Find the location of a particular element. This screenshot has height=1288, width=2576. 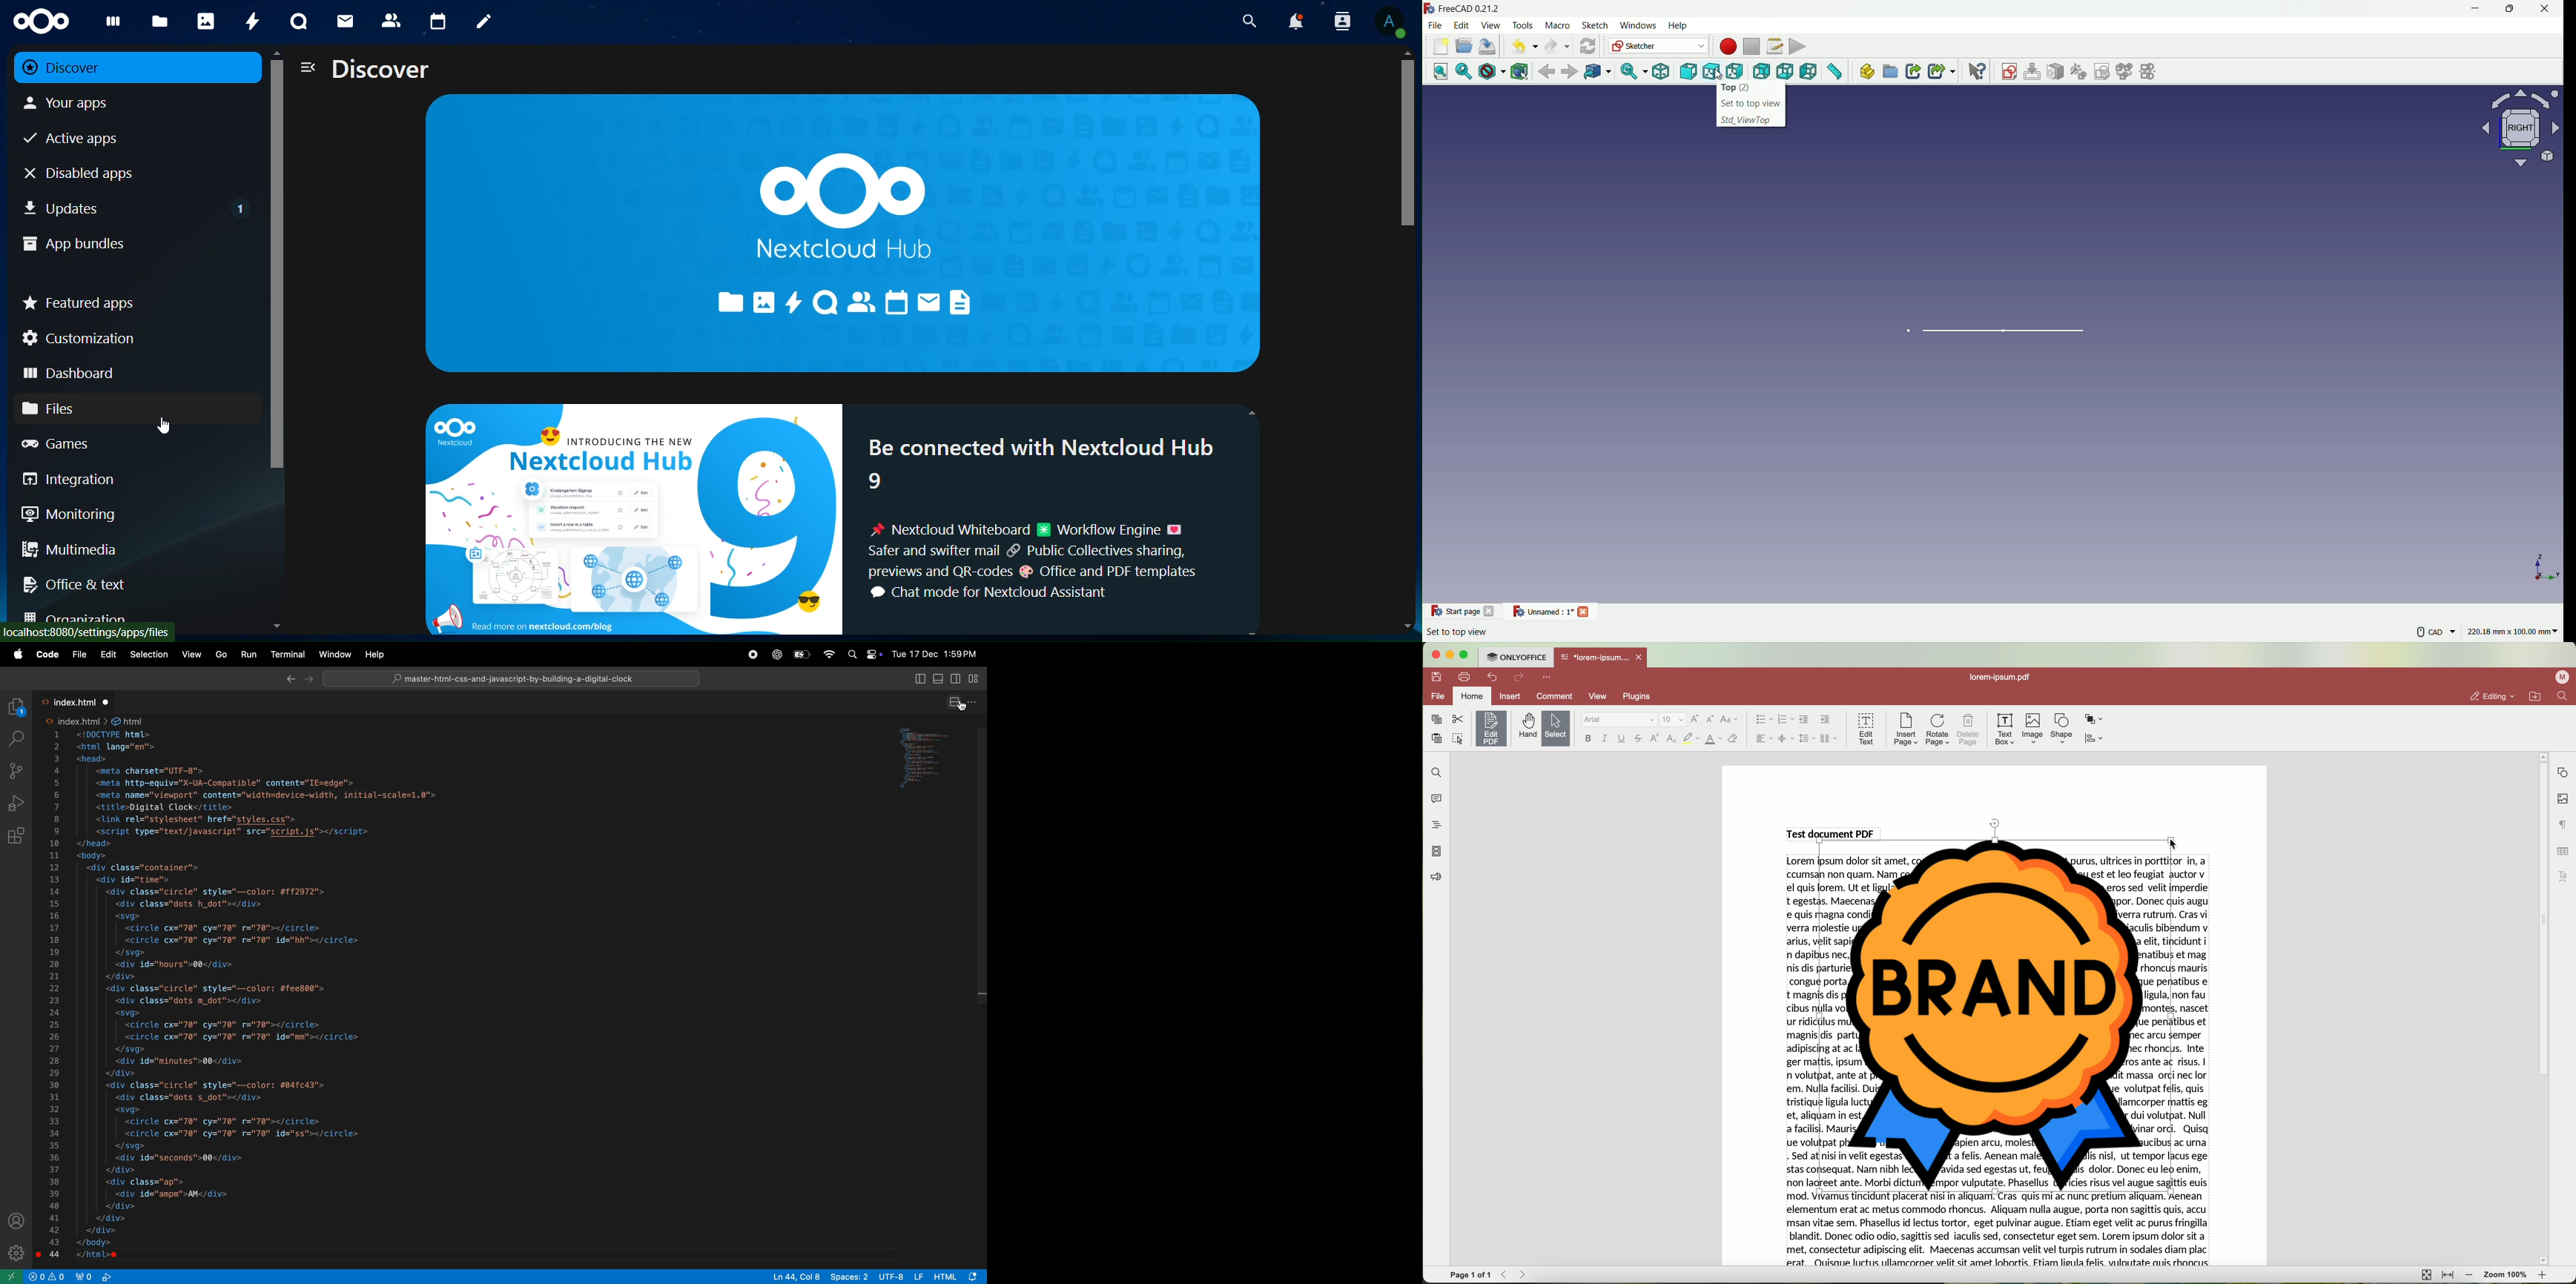

dashboard is located at coordinates (72, 374).